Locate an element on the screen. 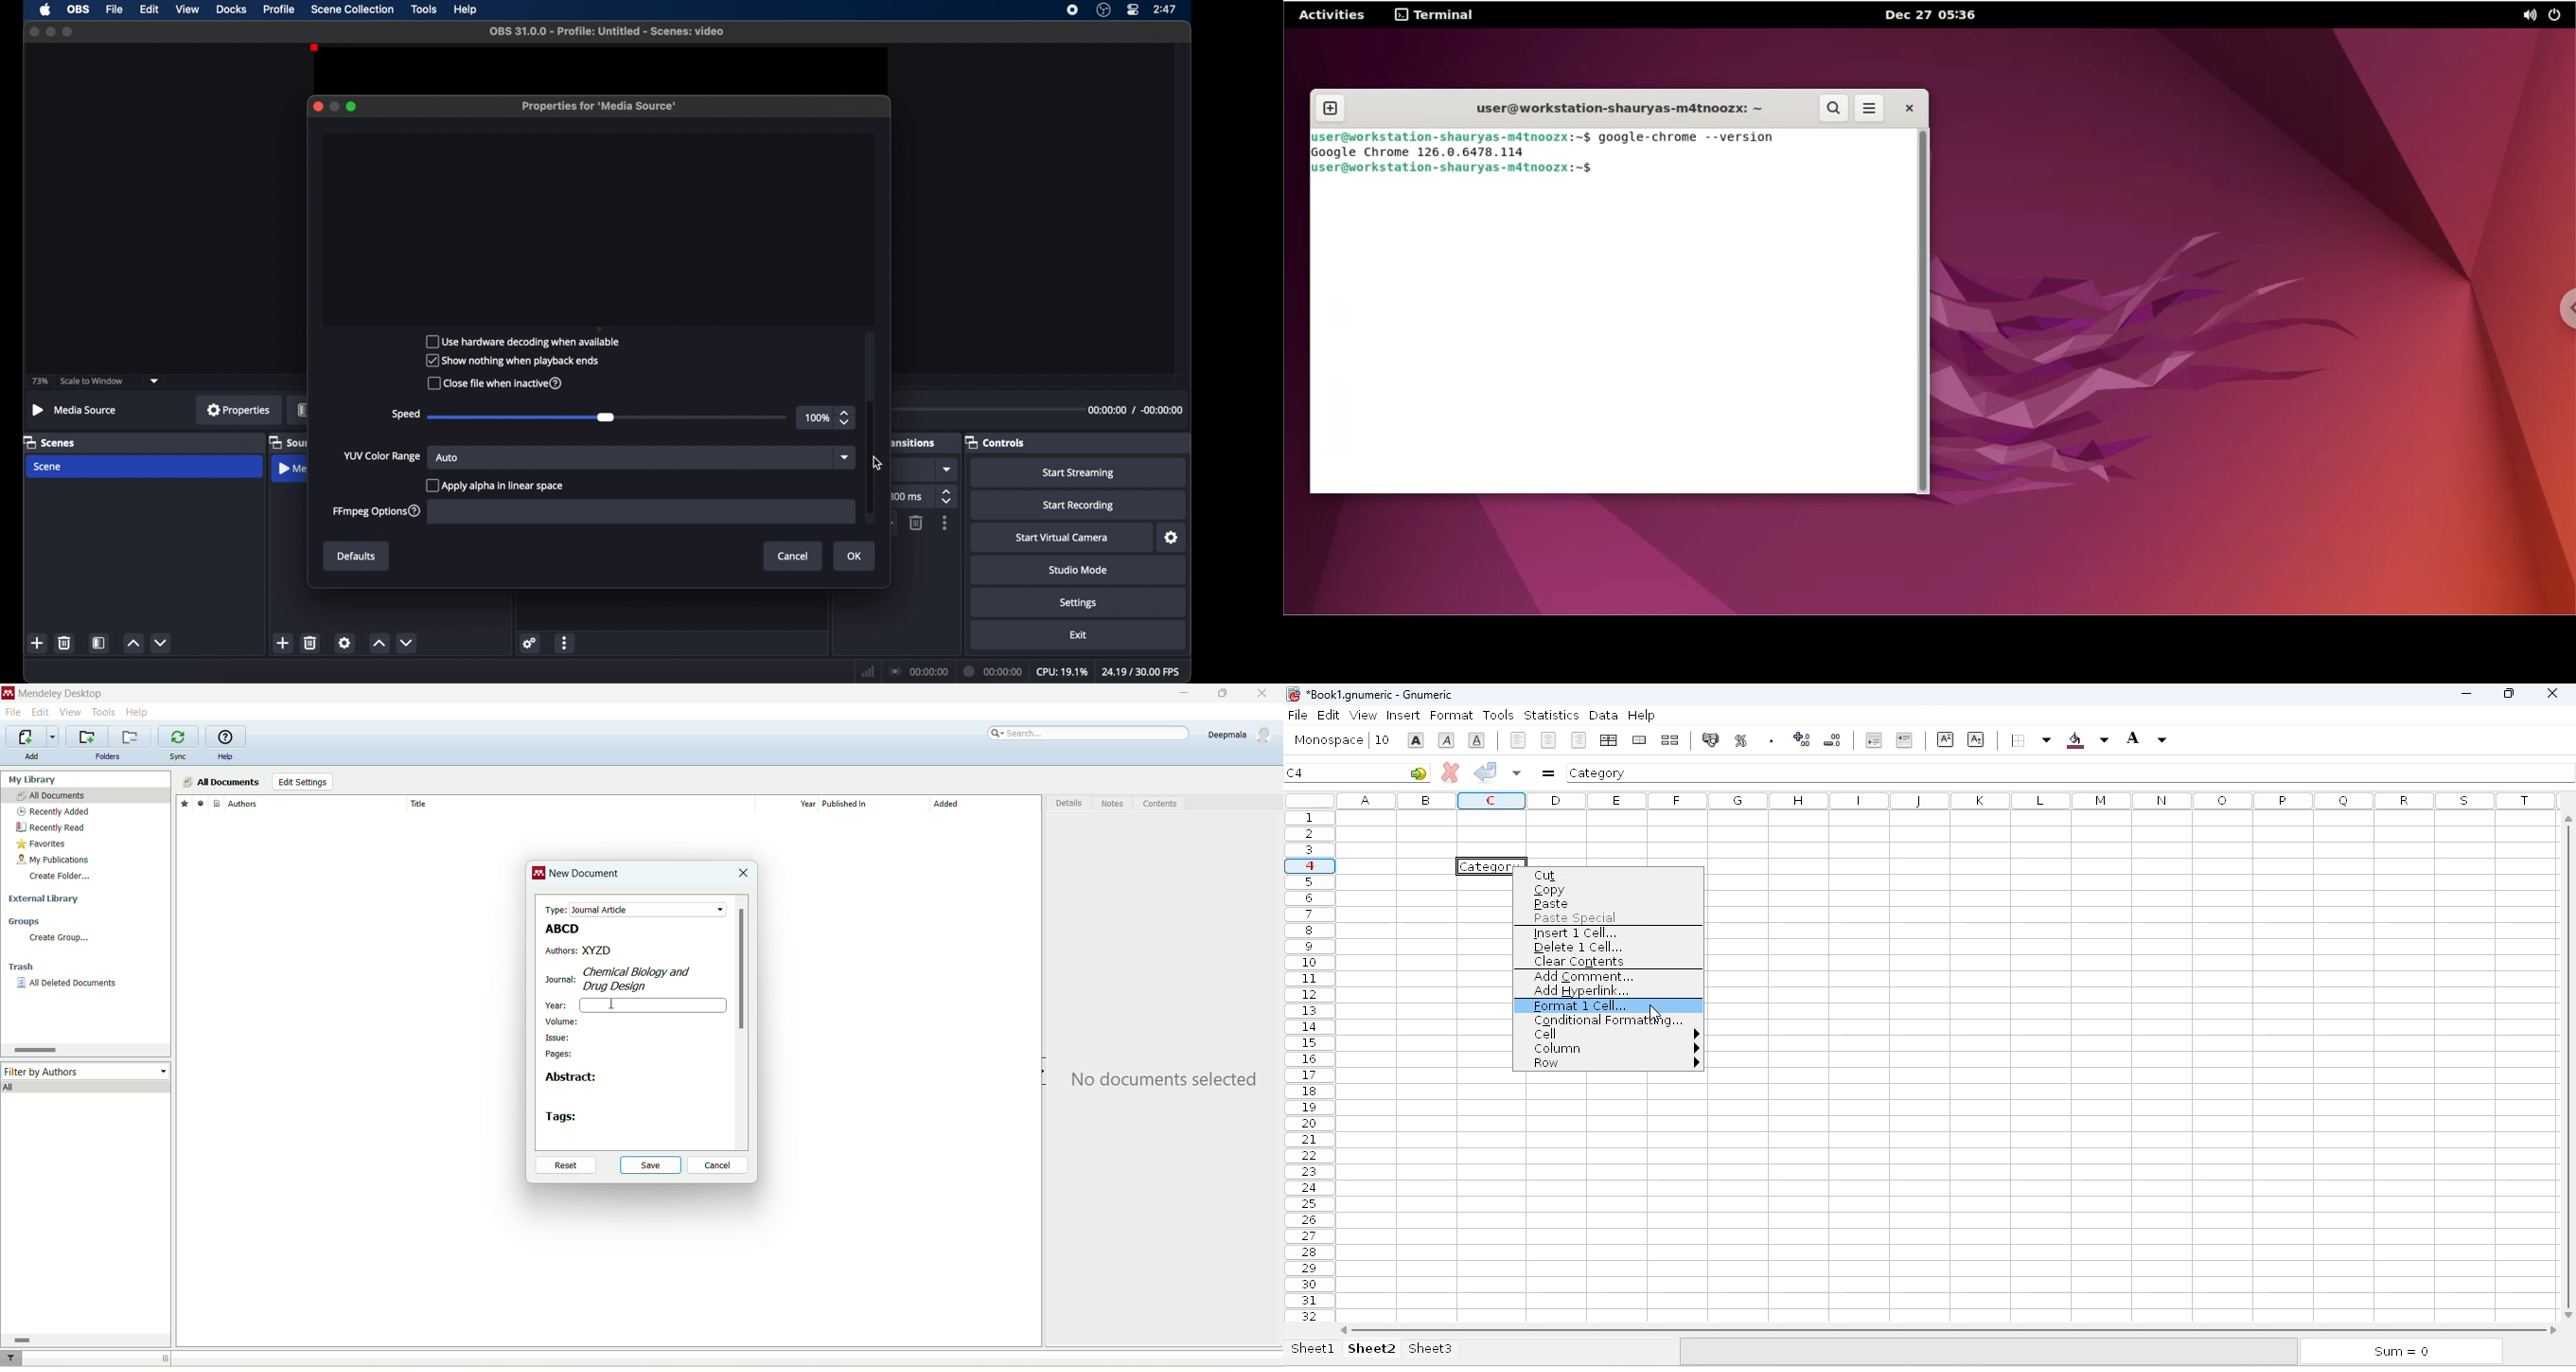 The height and width of the screenshot is (1372, 2576). document is located at coordinates (217, 803).